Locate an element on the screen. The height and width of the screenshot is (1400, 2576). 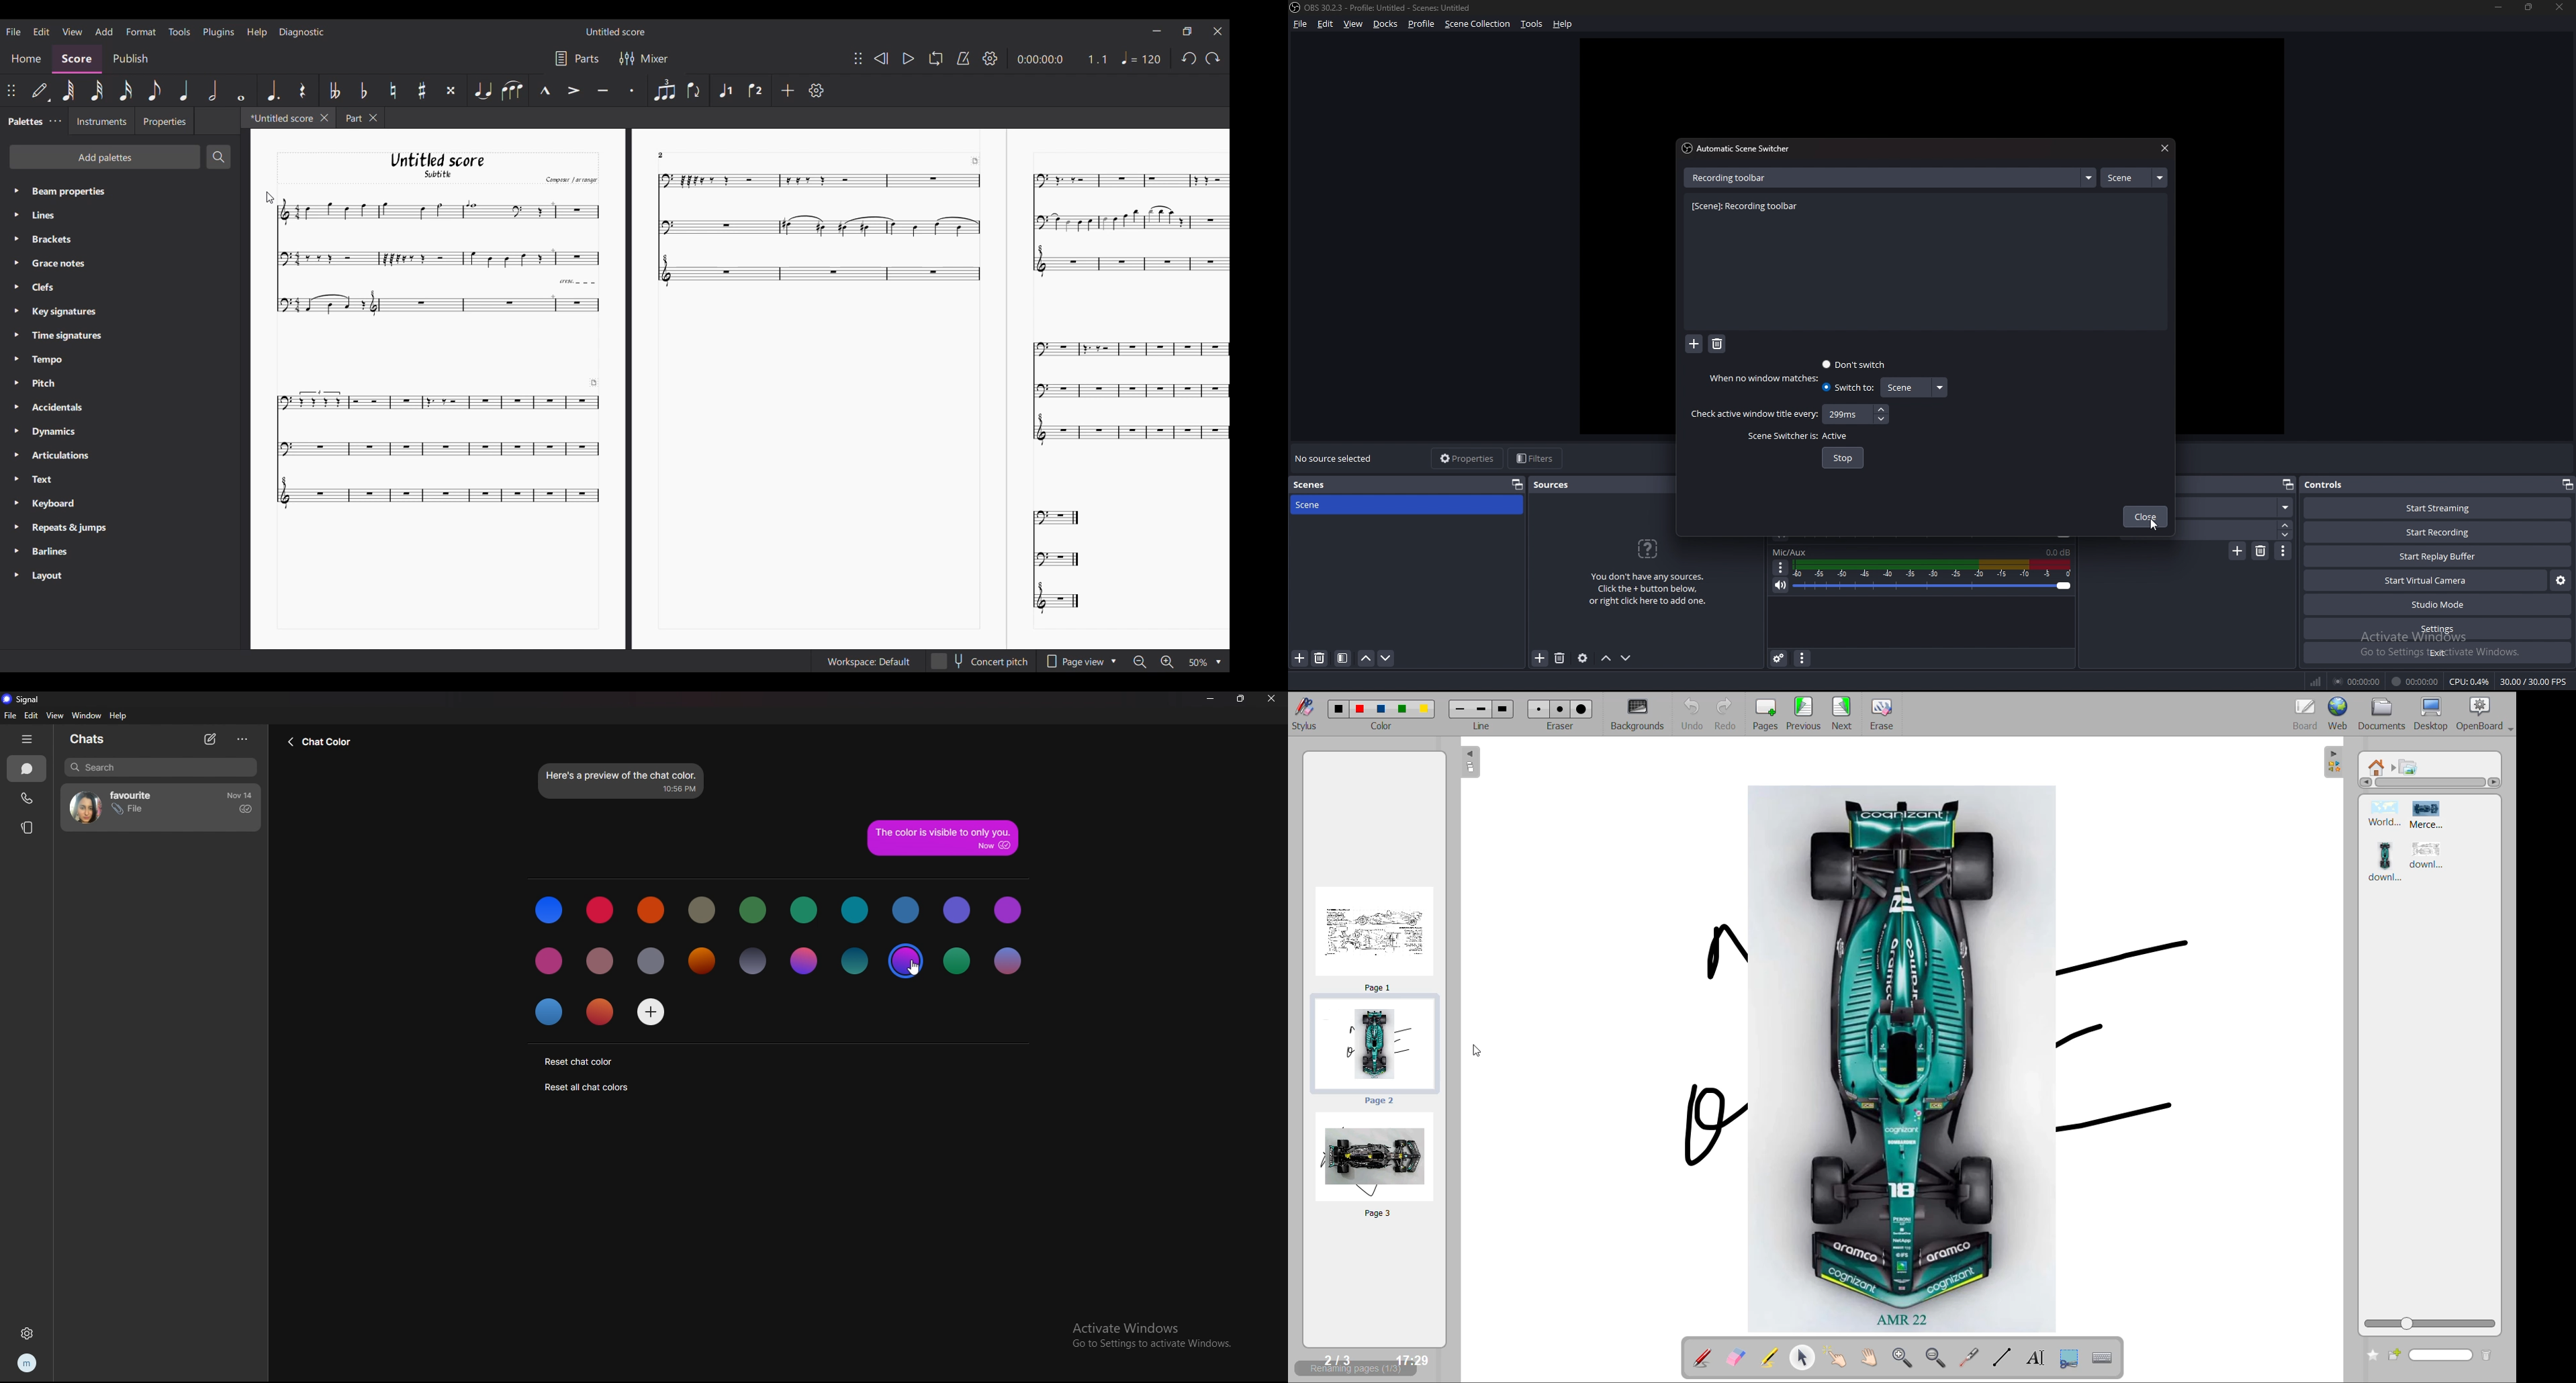
Accent is located at coordinates (573, 90).